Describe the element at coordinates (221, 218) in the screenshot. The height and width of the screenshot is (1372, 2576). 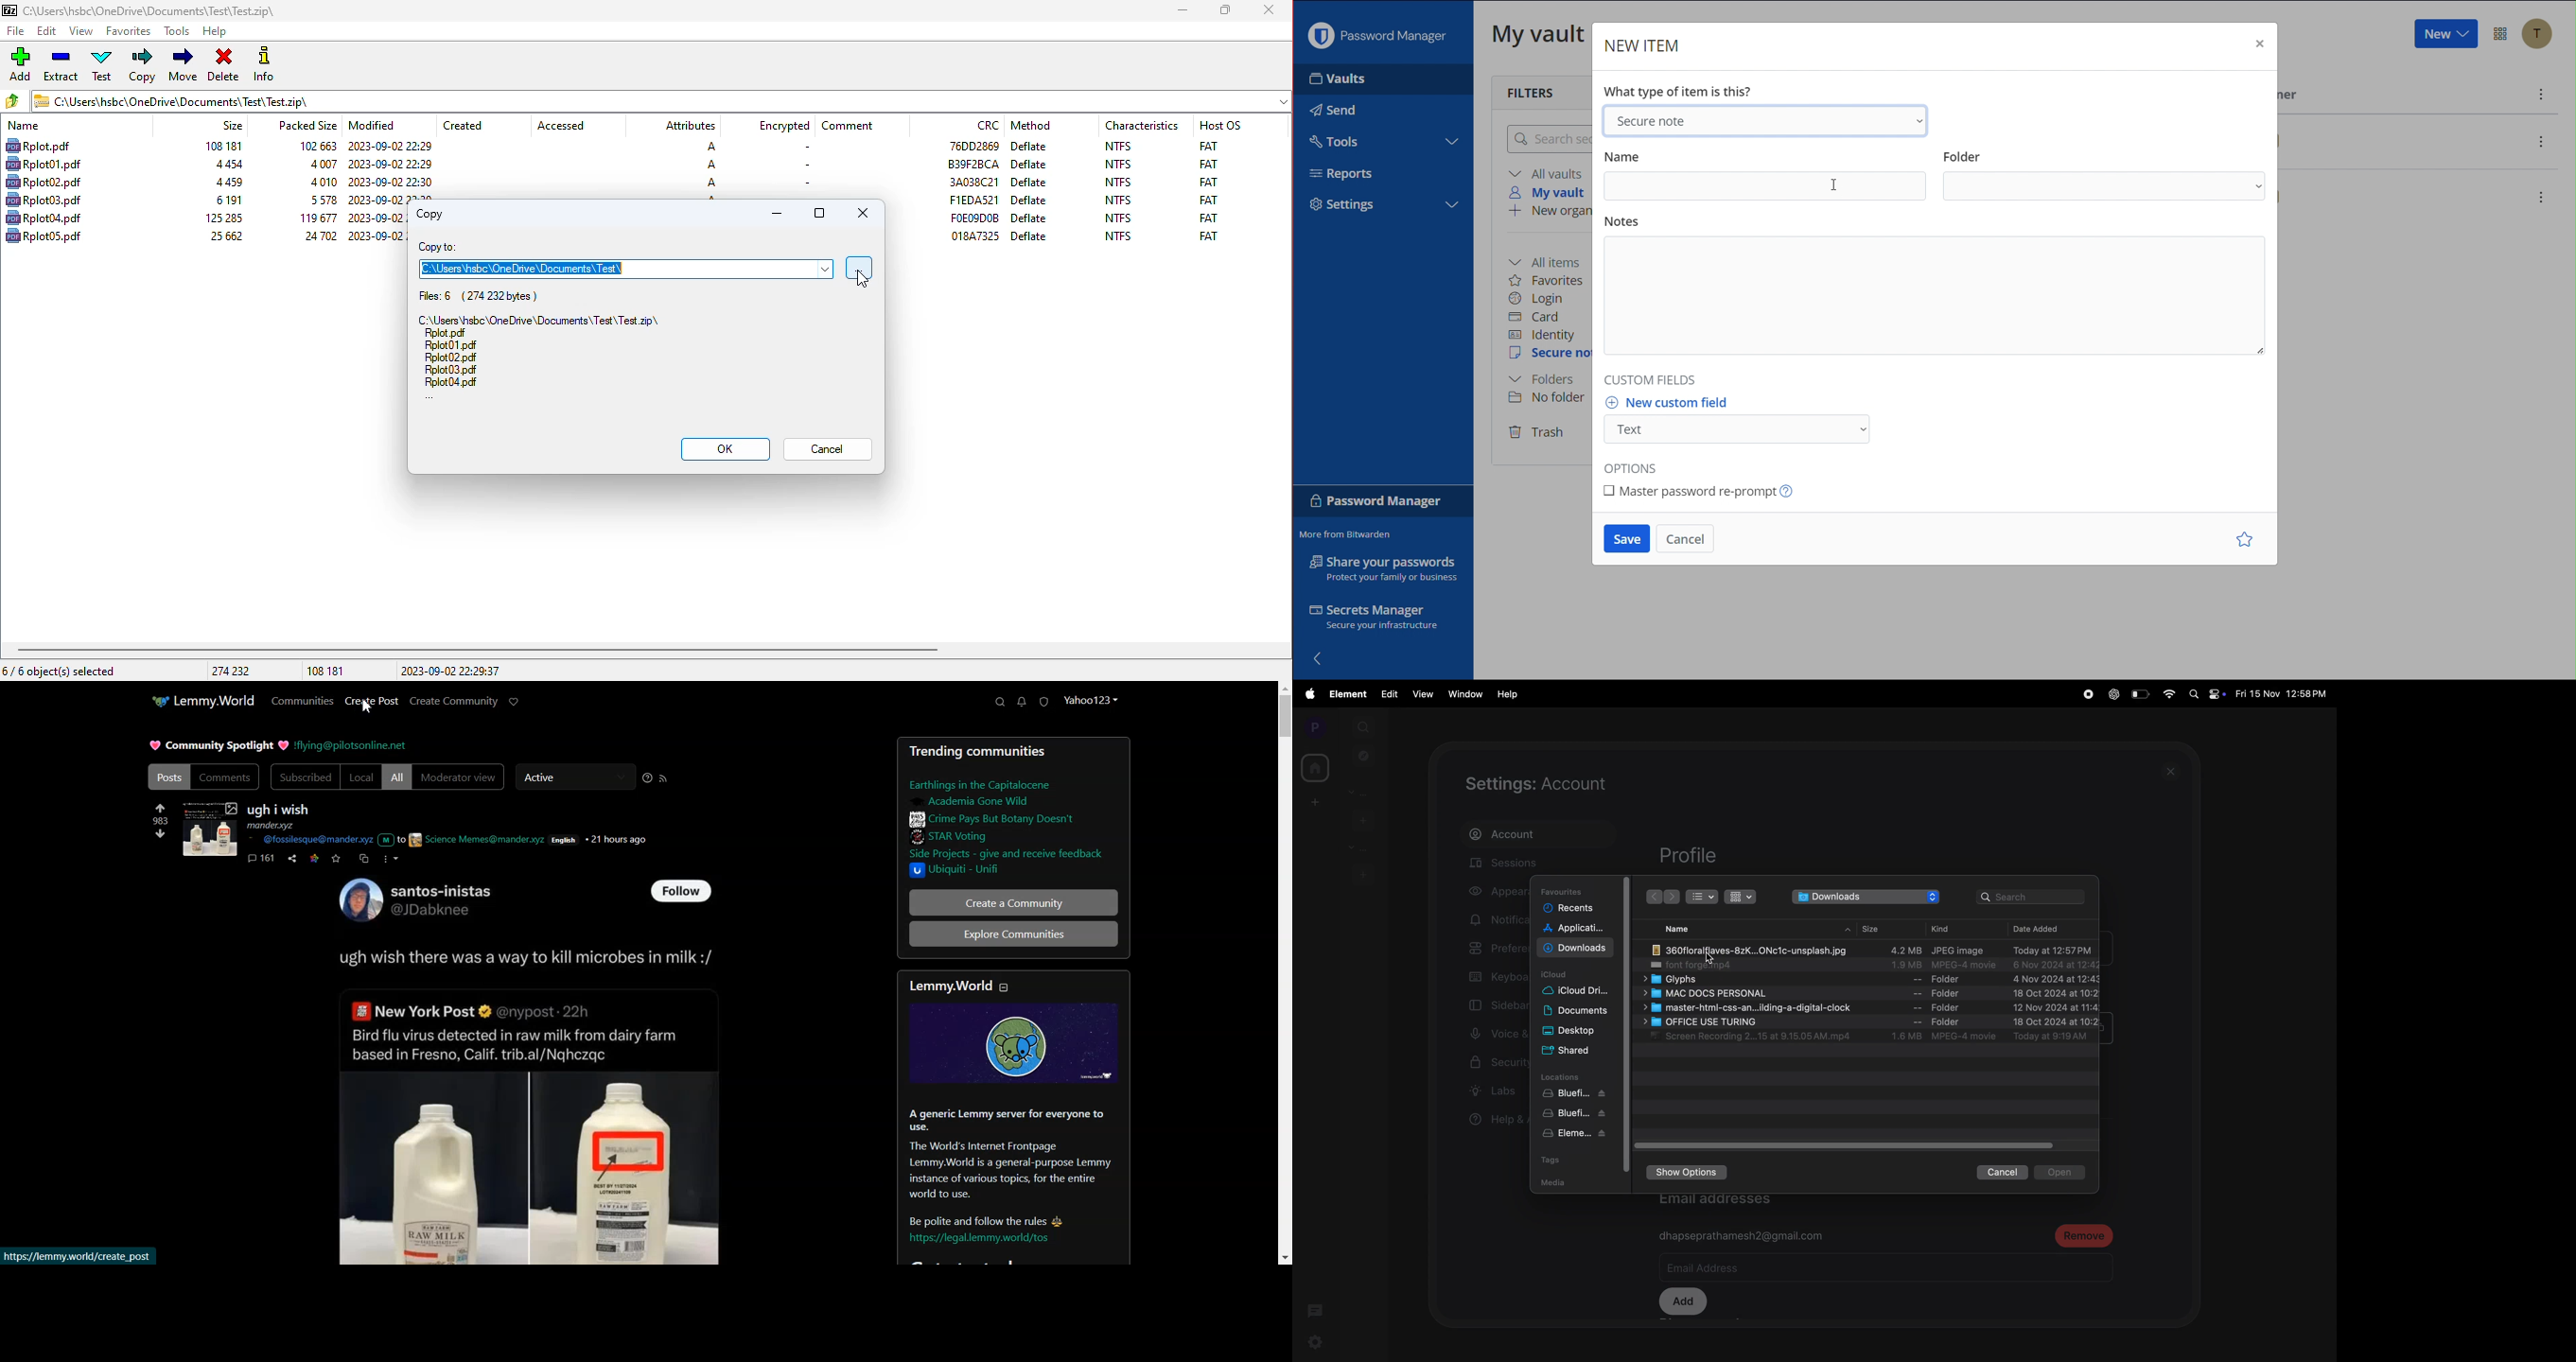
I see `size` at that location.